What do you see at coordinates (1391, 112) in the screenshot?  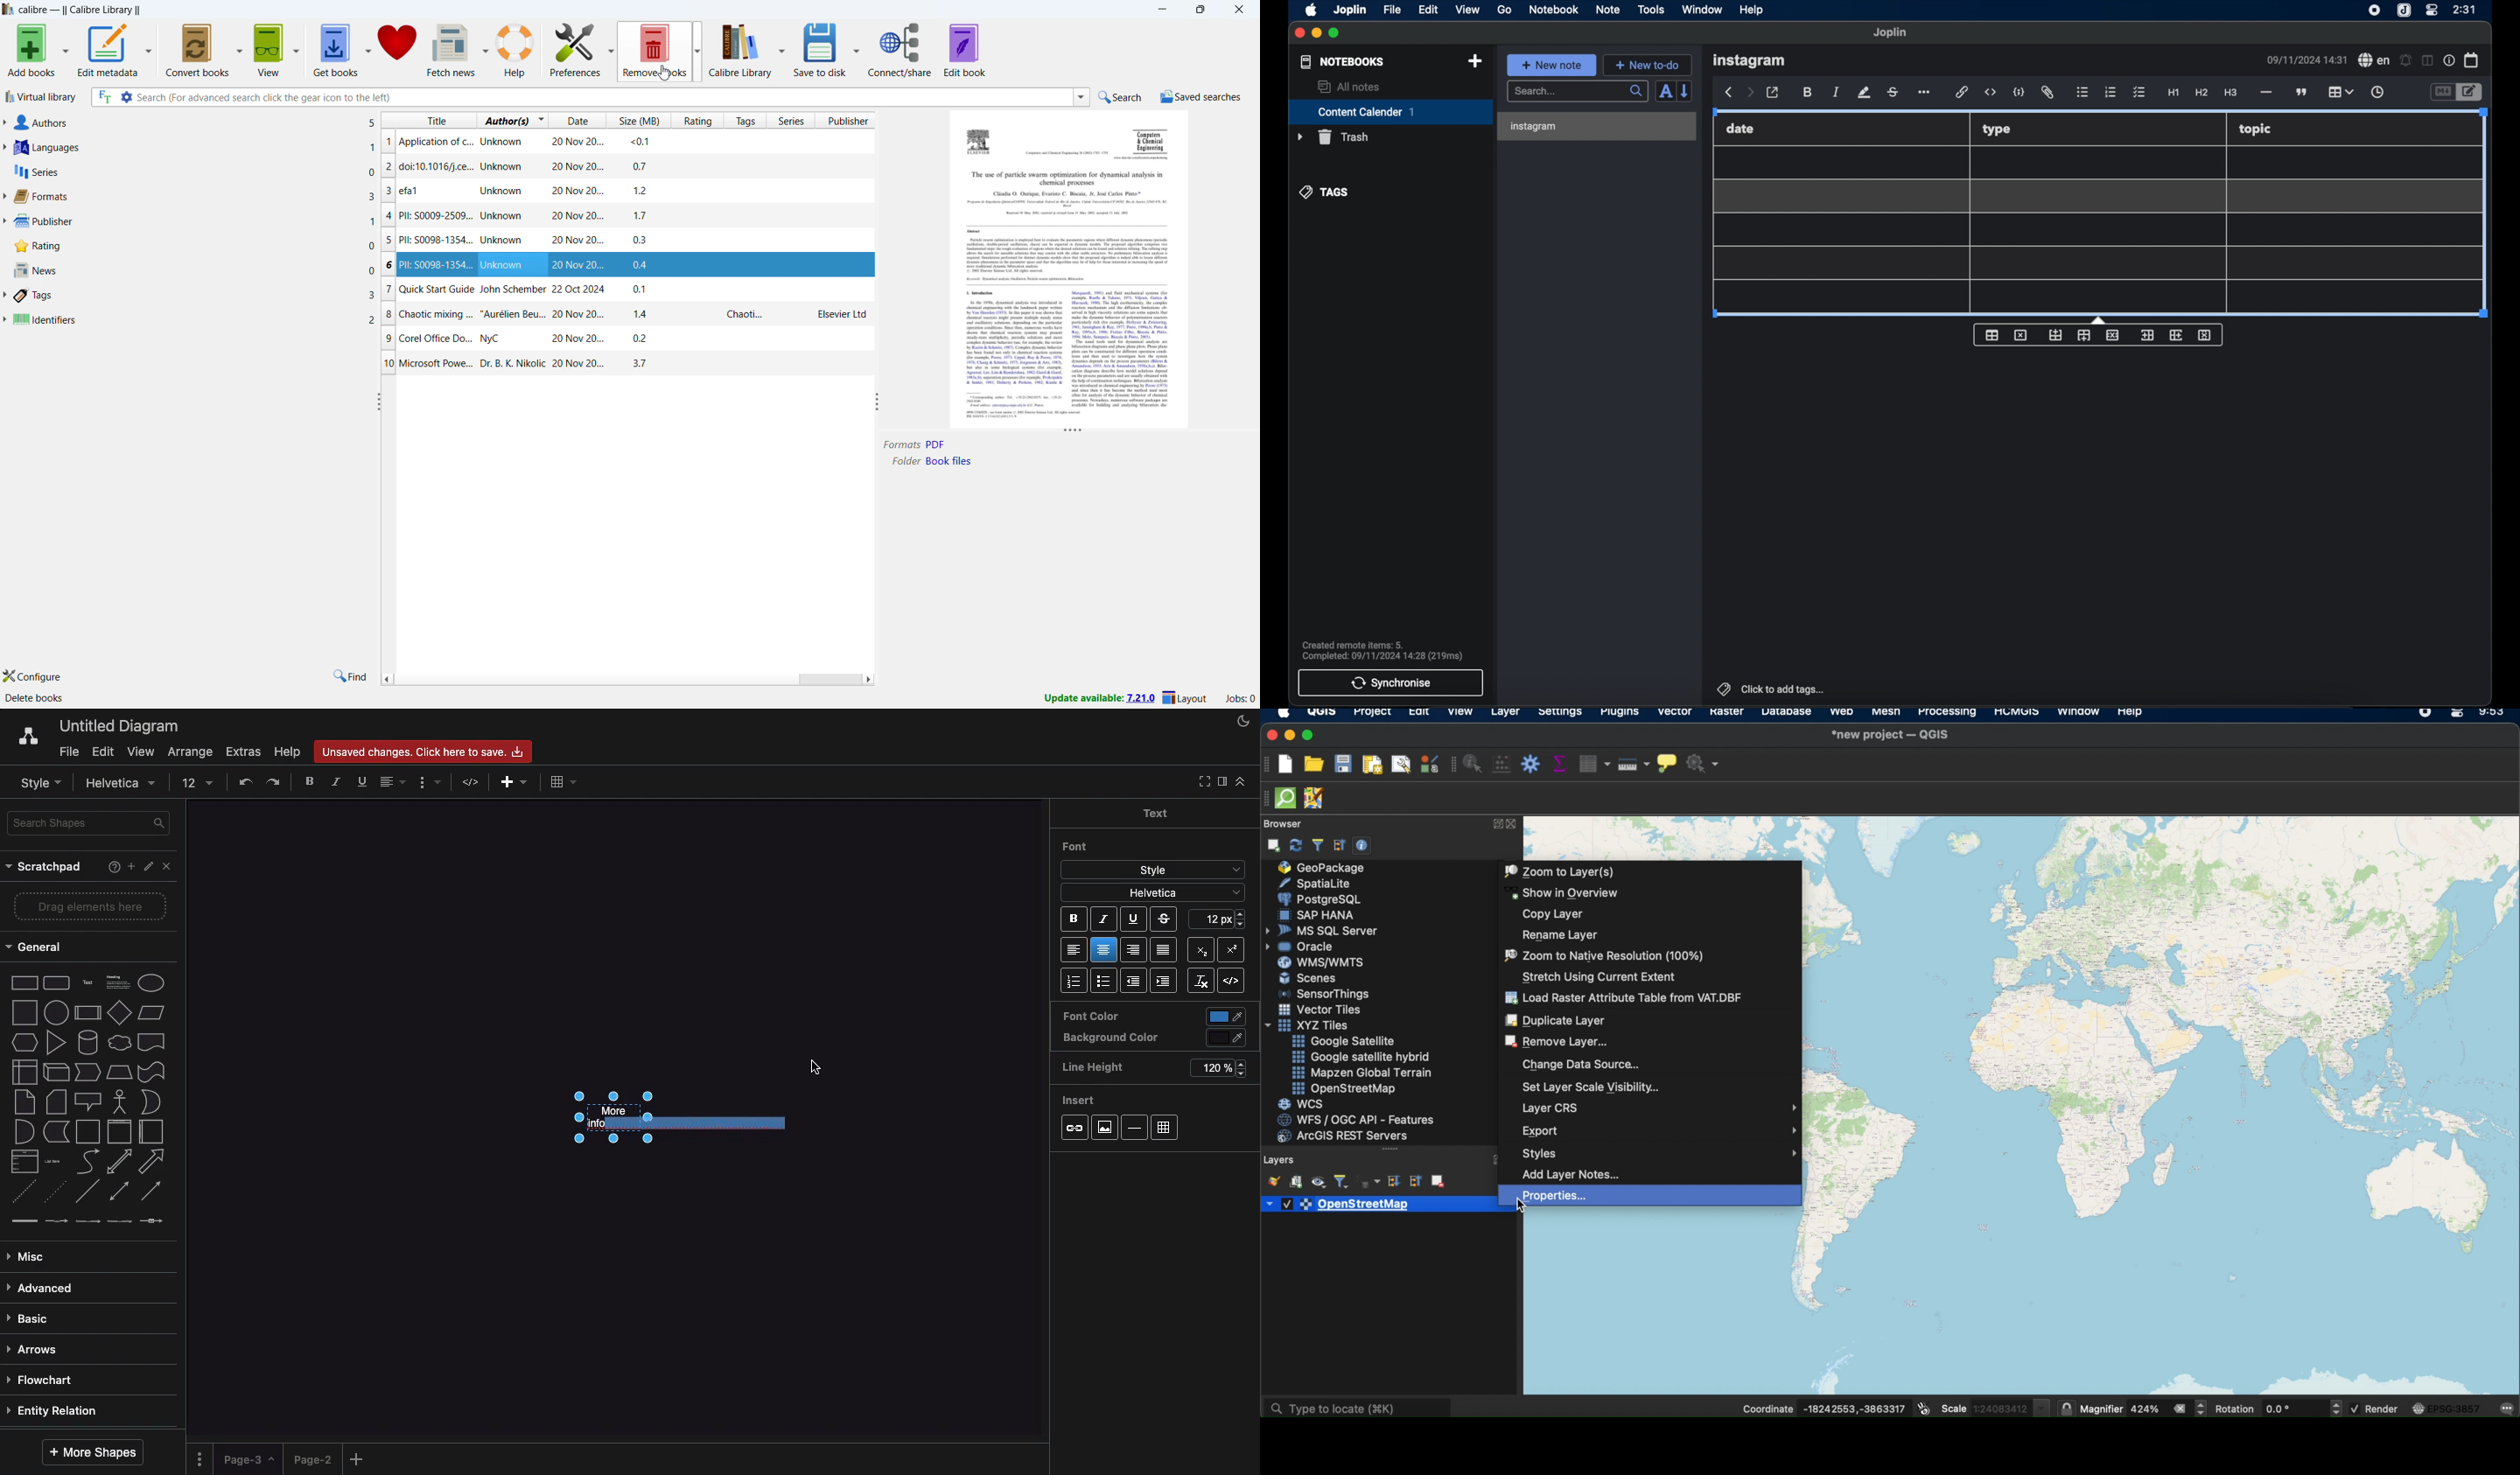 I see `content calendar` at bounding box center [1391, 112].